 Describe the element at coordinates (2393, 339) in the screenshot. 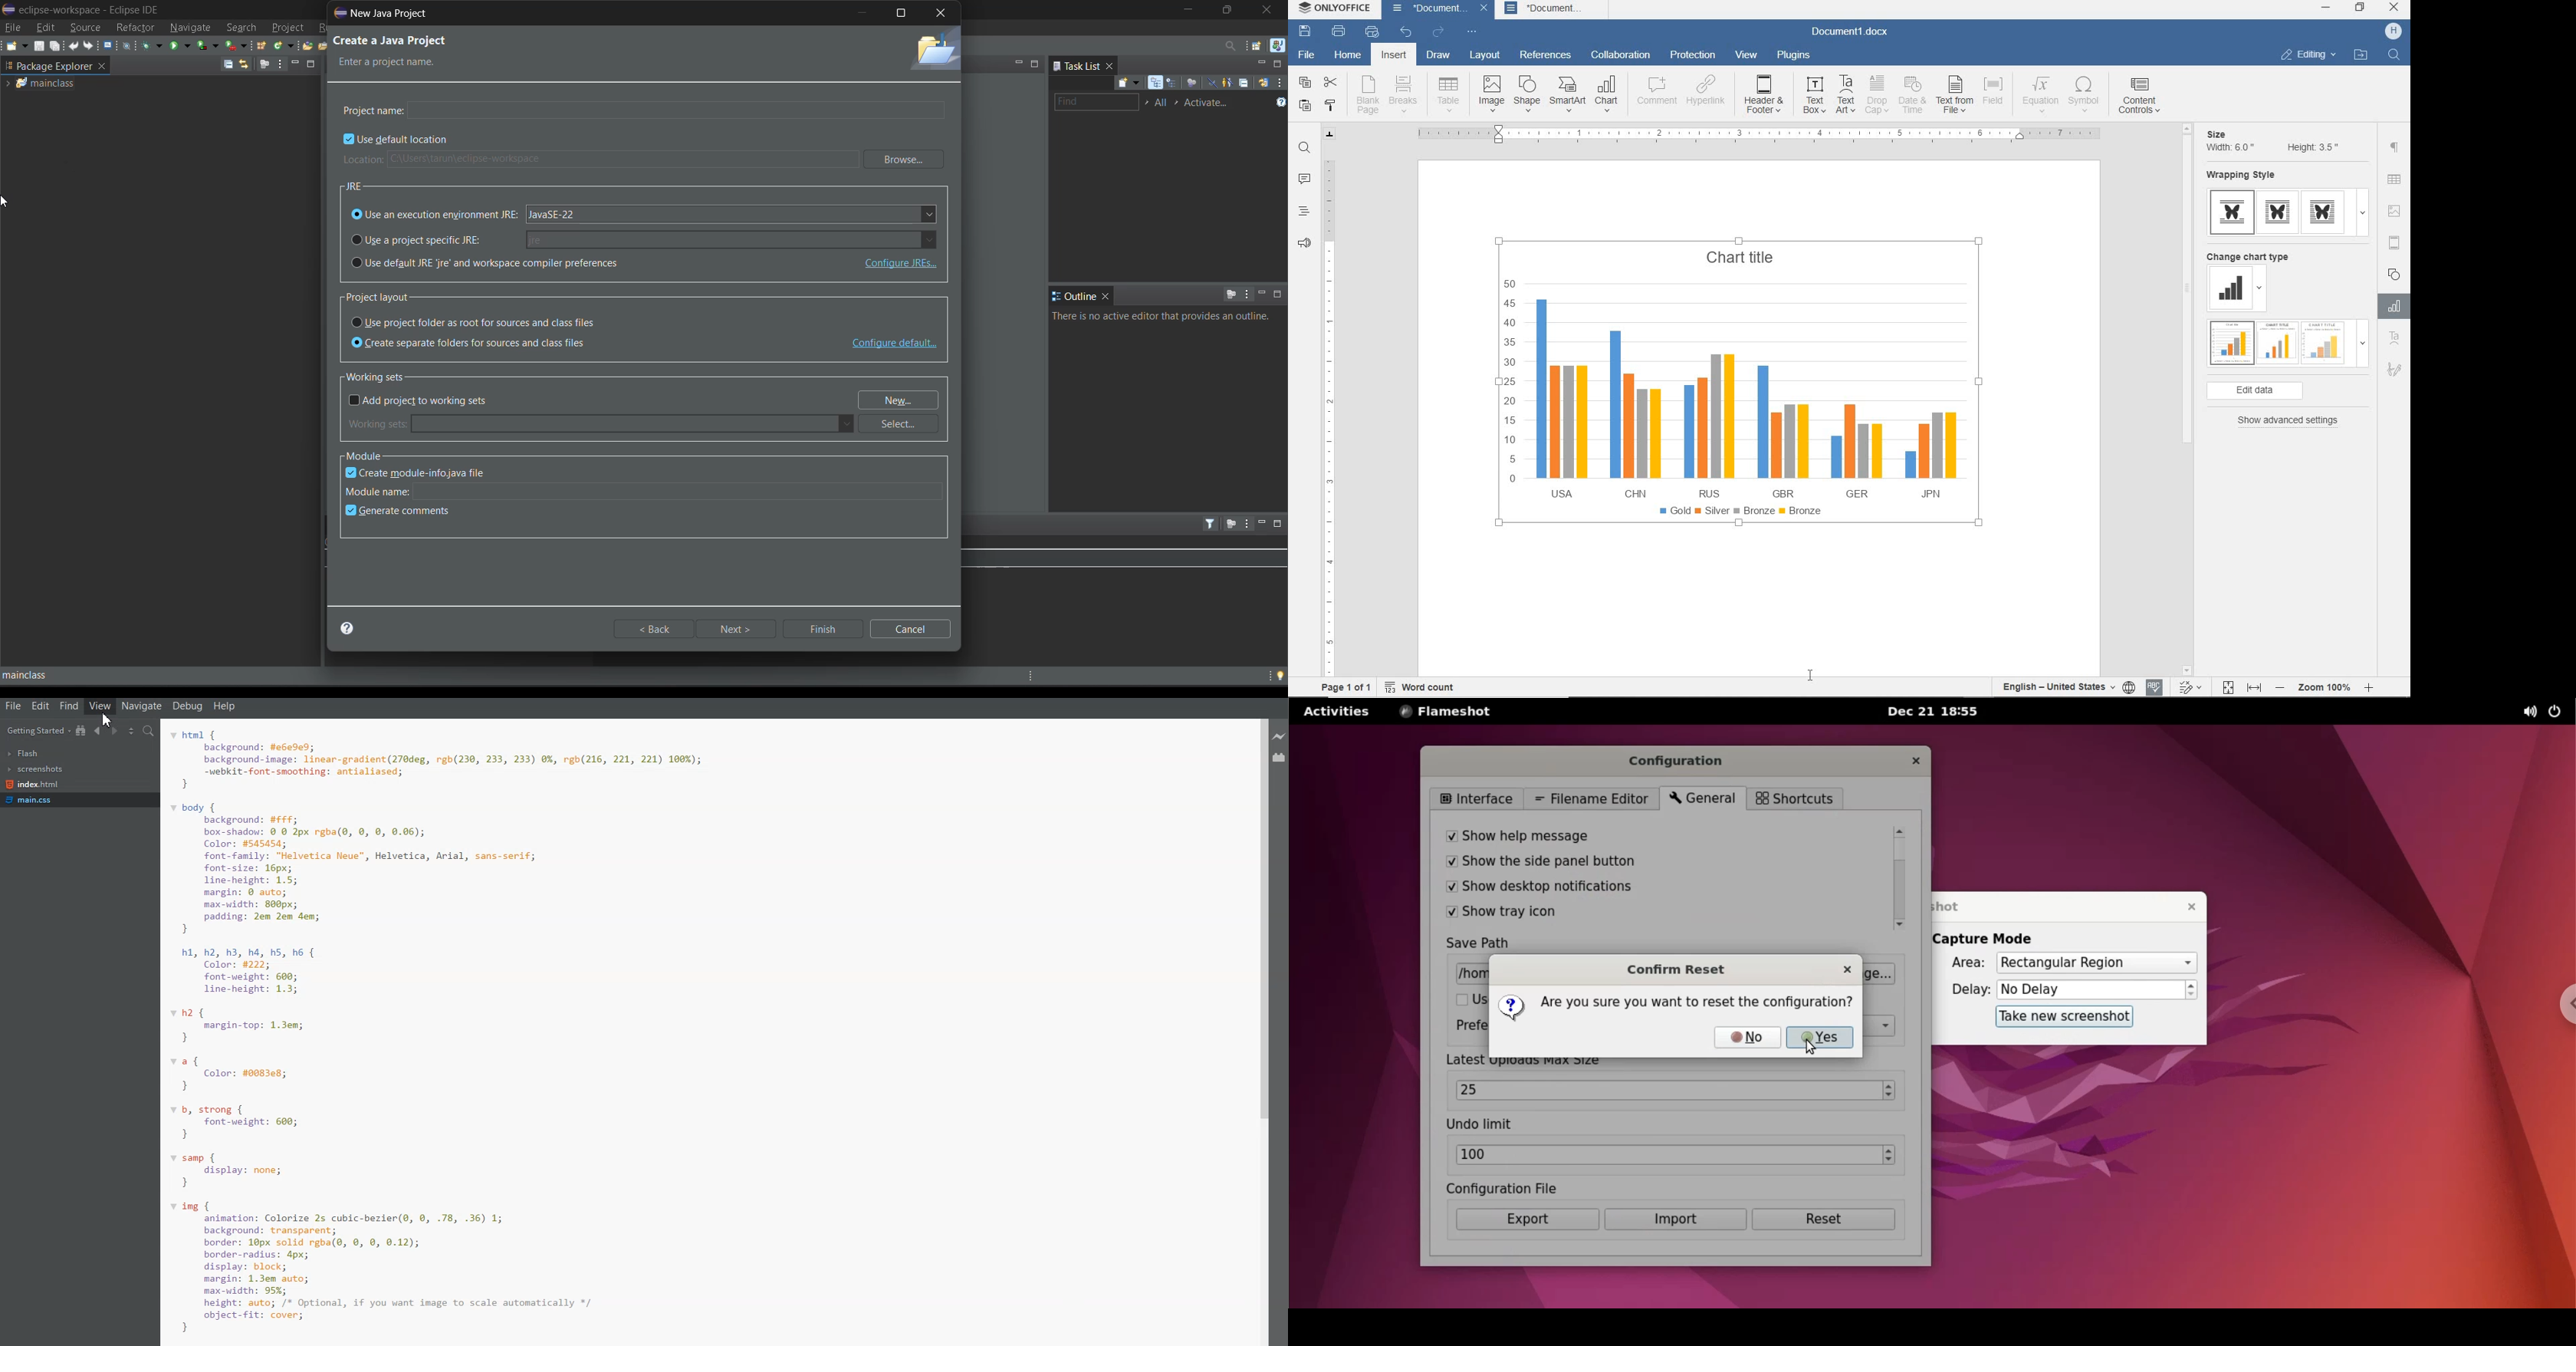

I see `Text Art Settings` at that location.